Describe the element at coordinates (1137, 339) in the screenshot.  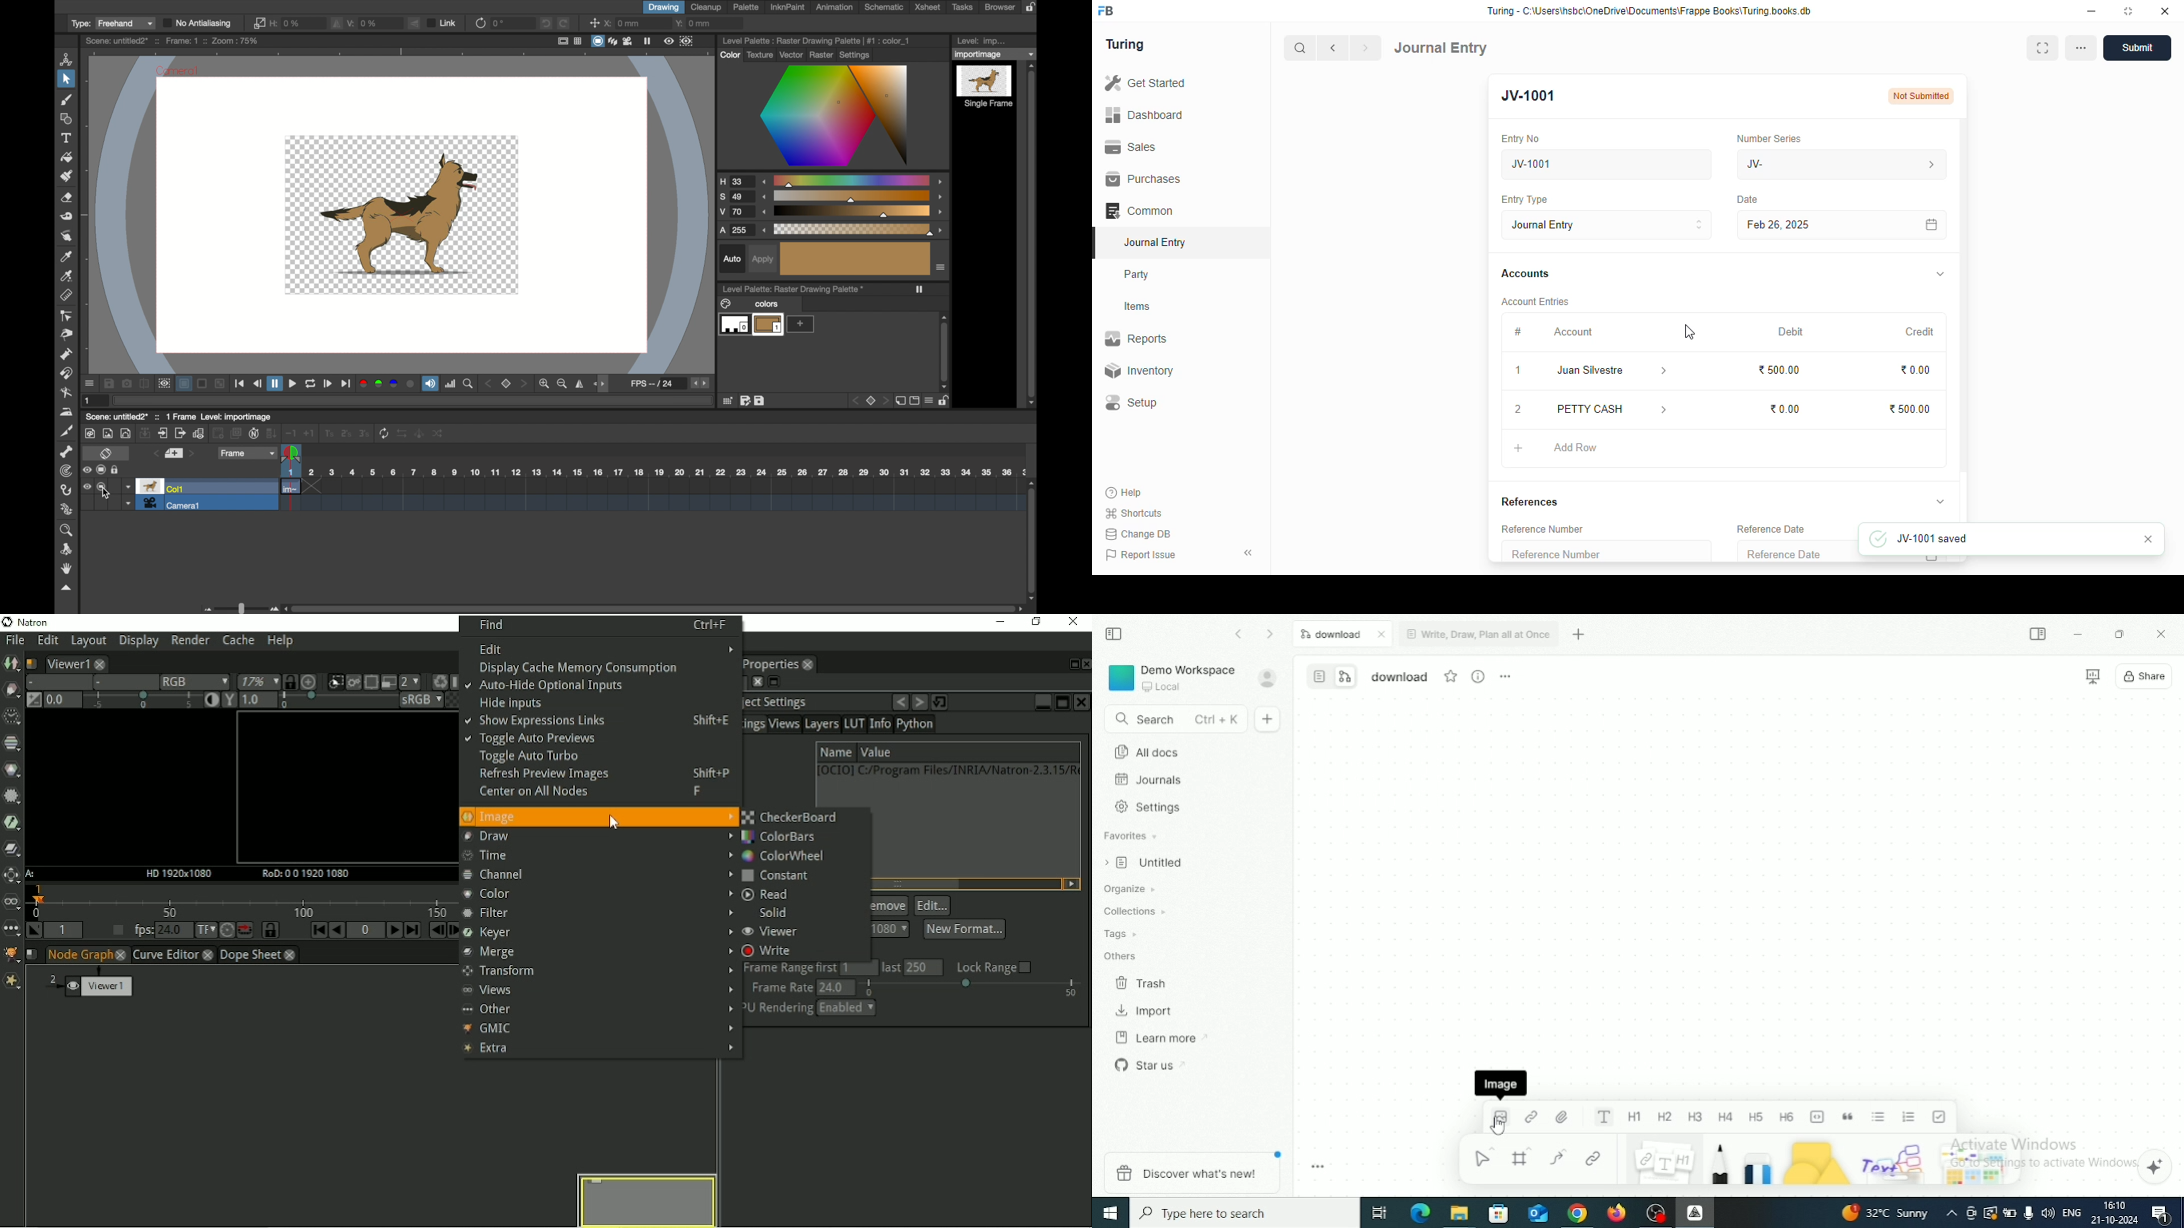
I see `reports` at that location.